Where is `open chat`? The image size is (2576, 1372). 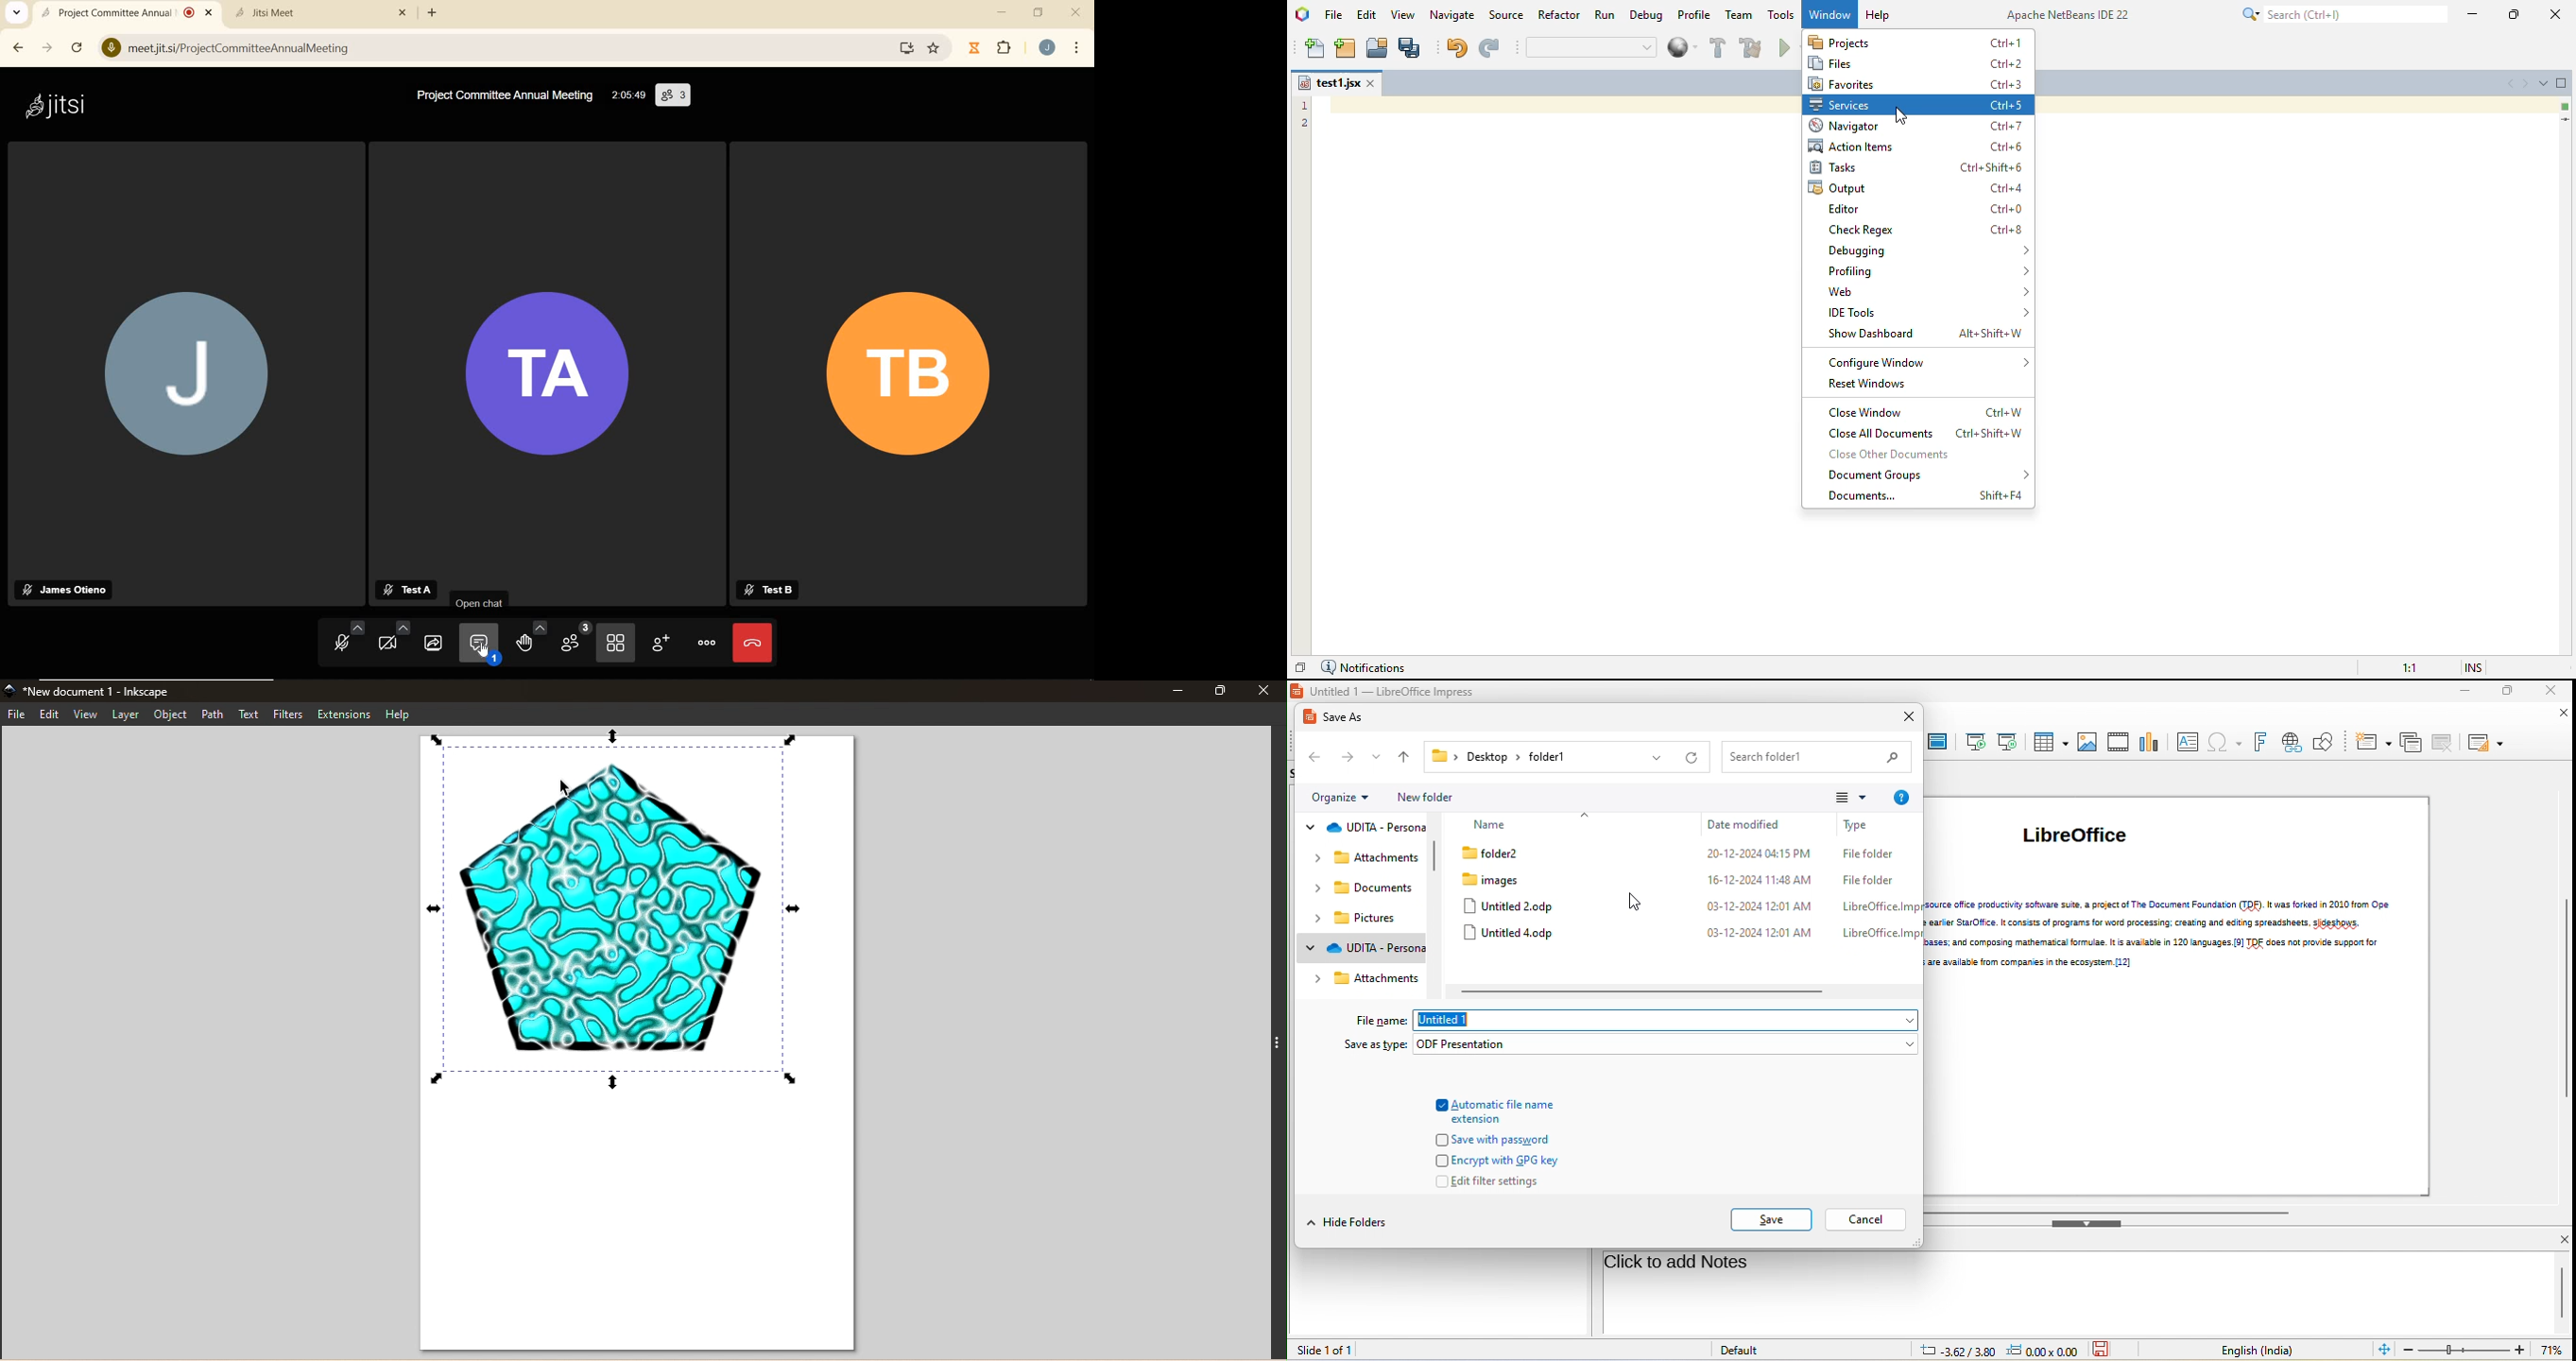 open chat is located at coordinates (480, 602).